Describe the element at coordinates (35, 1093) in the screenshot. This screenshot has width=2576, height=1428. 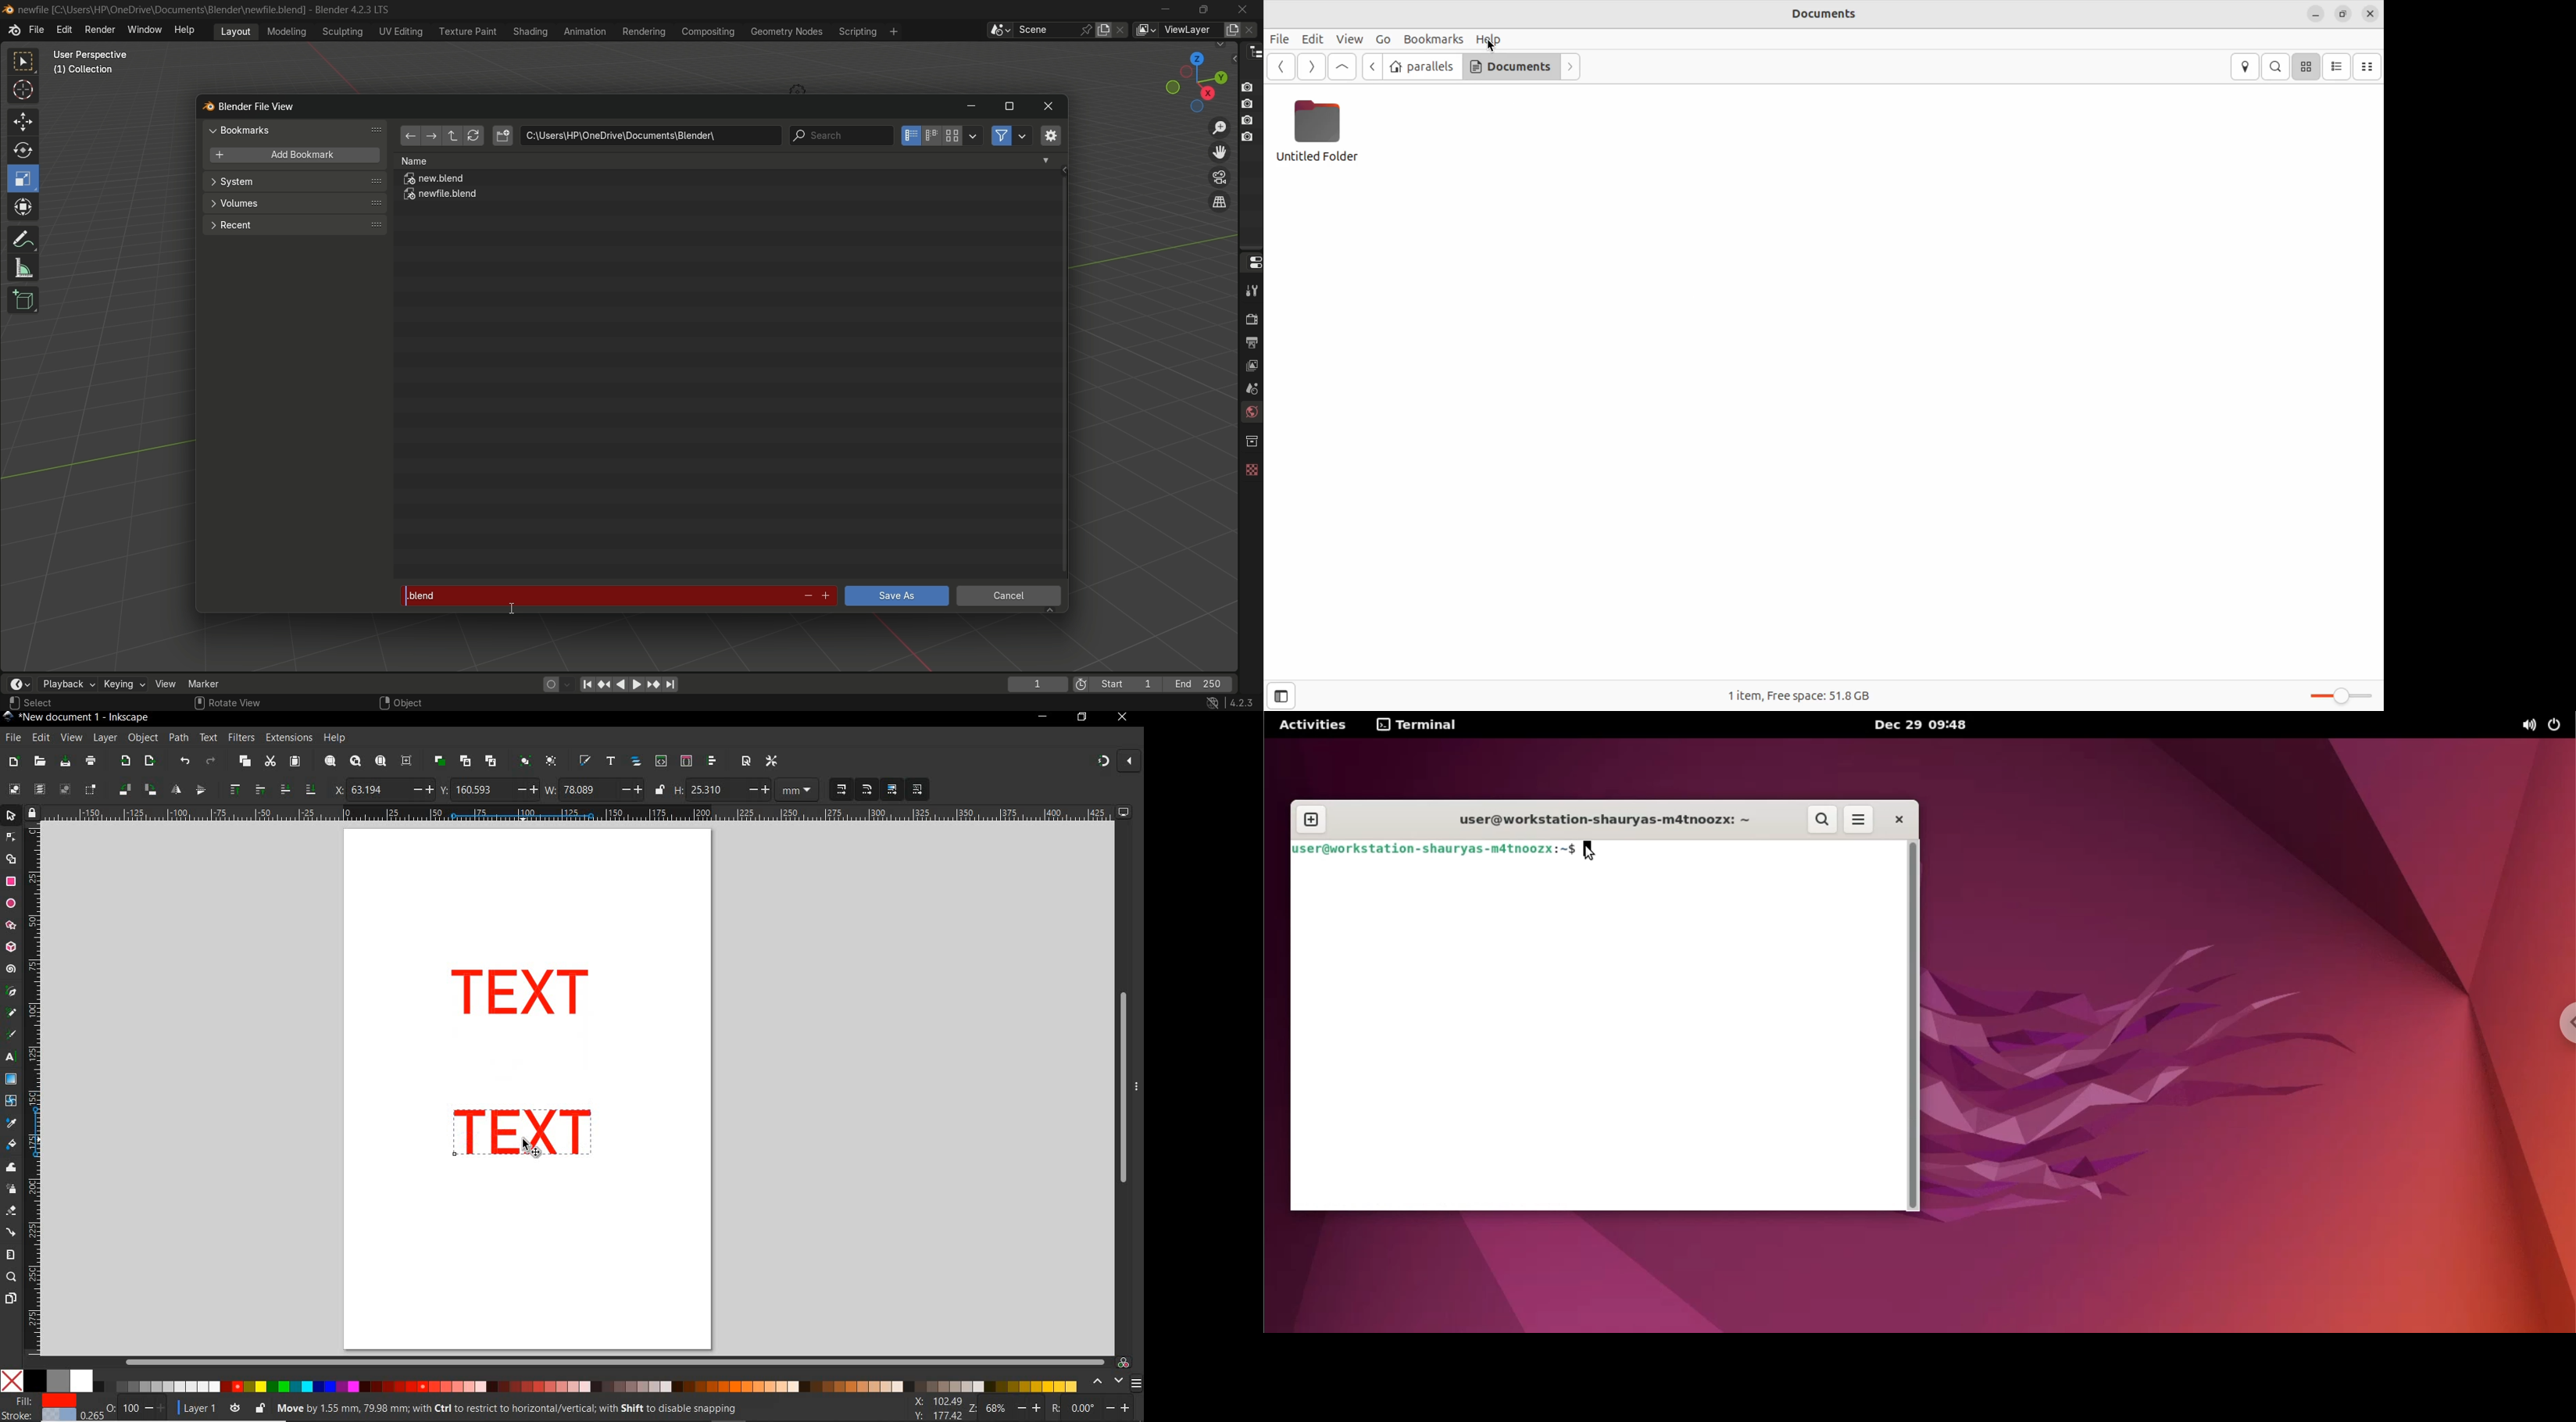
I see `ruler` at that location.